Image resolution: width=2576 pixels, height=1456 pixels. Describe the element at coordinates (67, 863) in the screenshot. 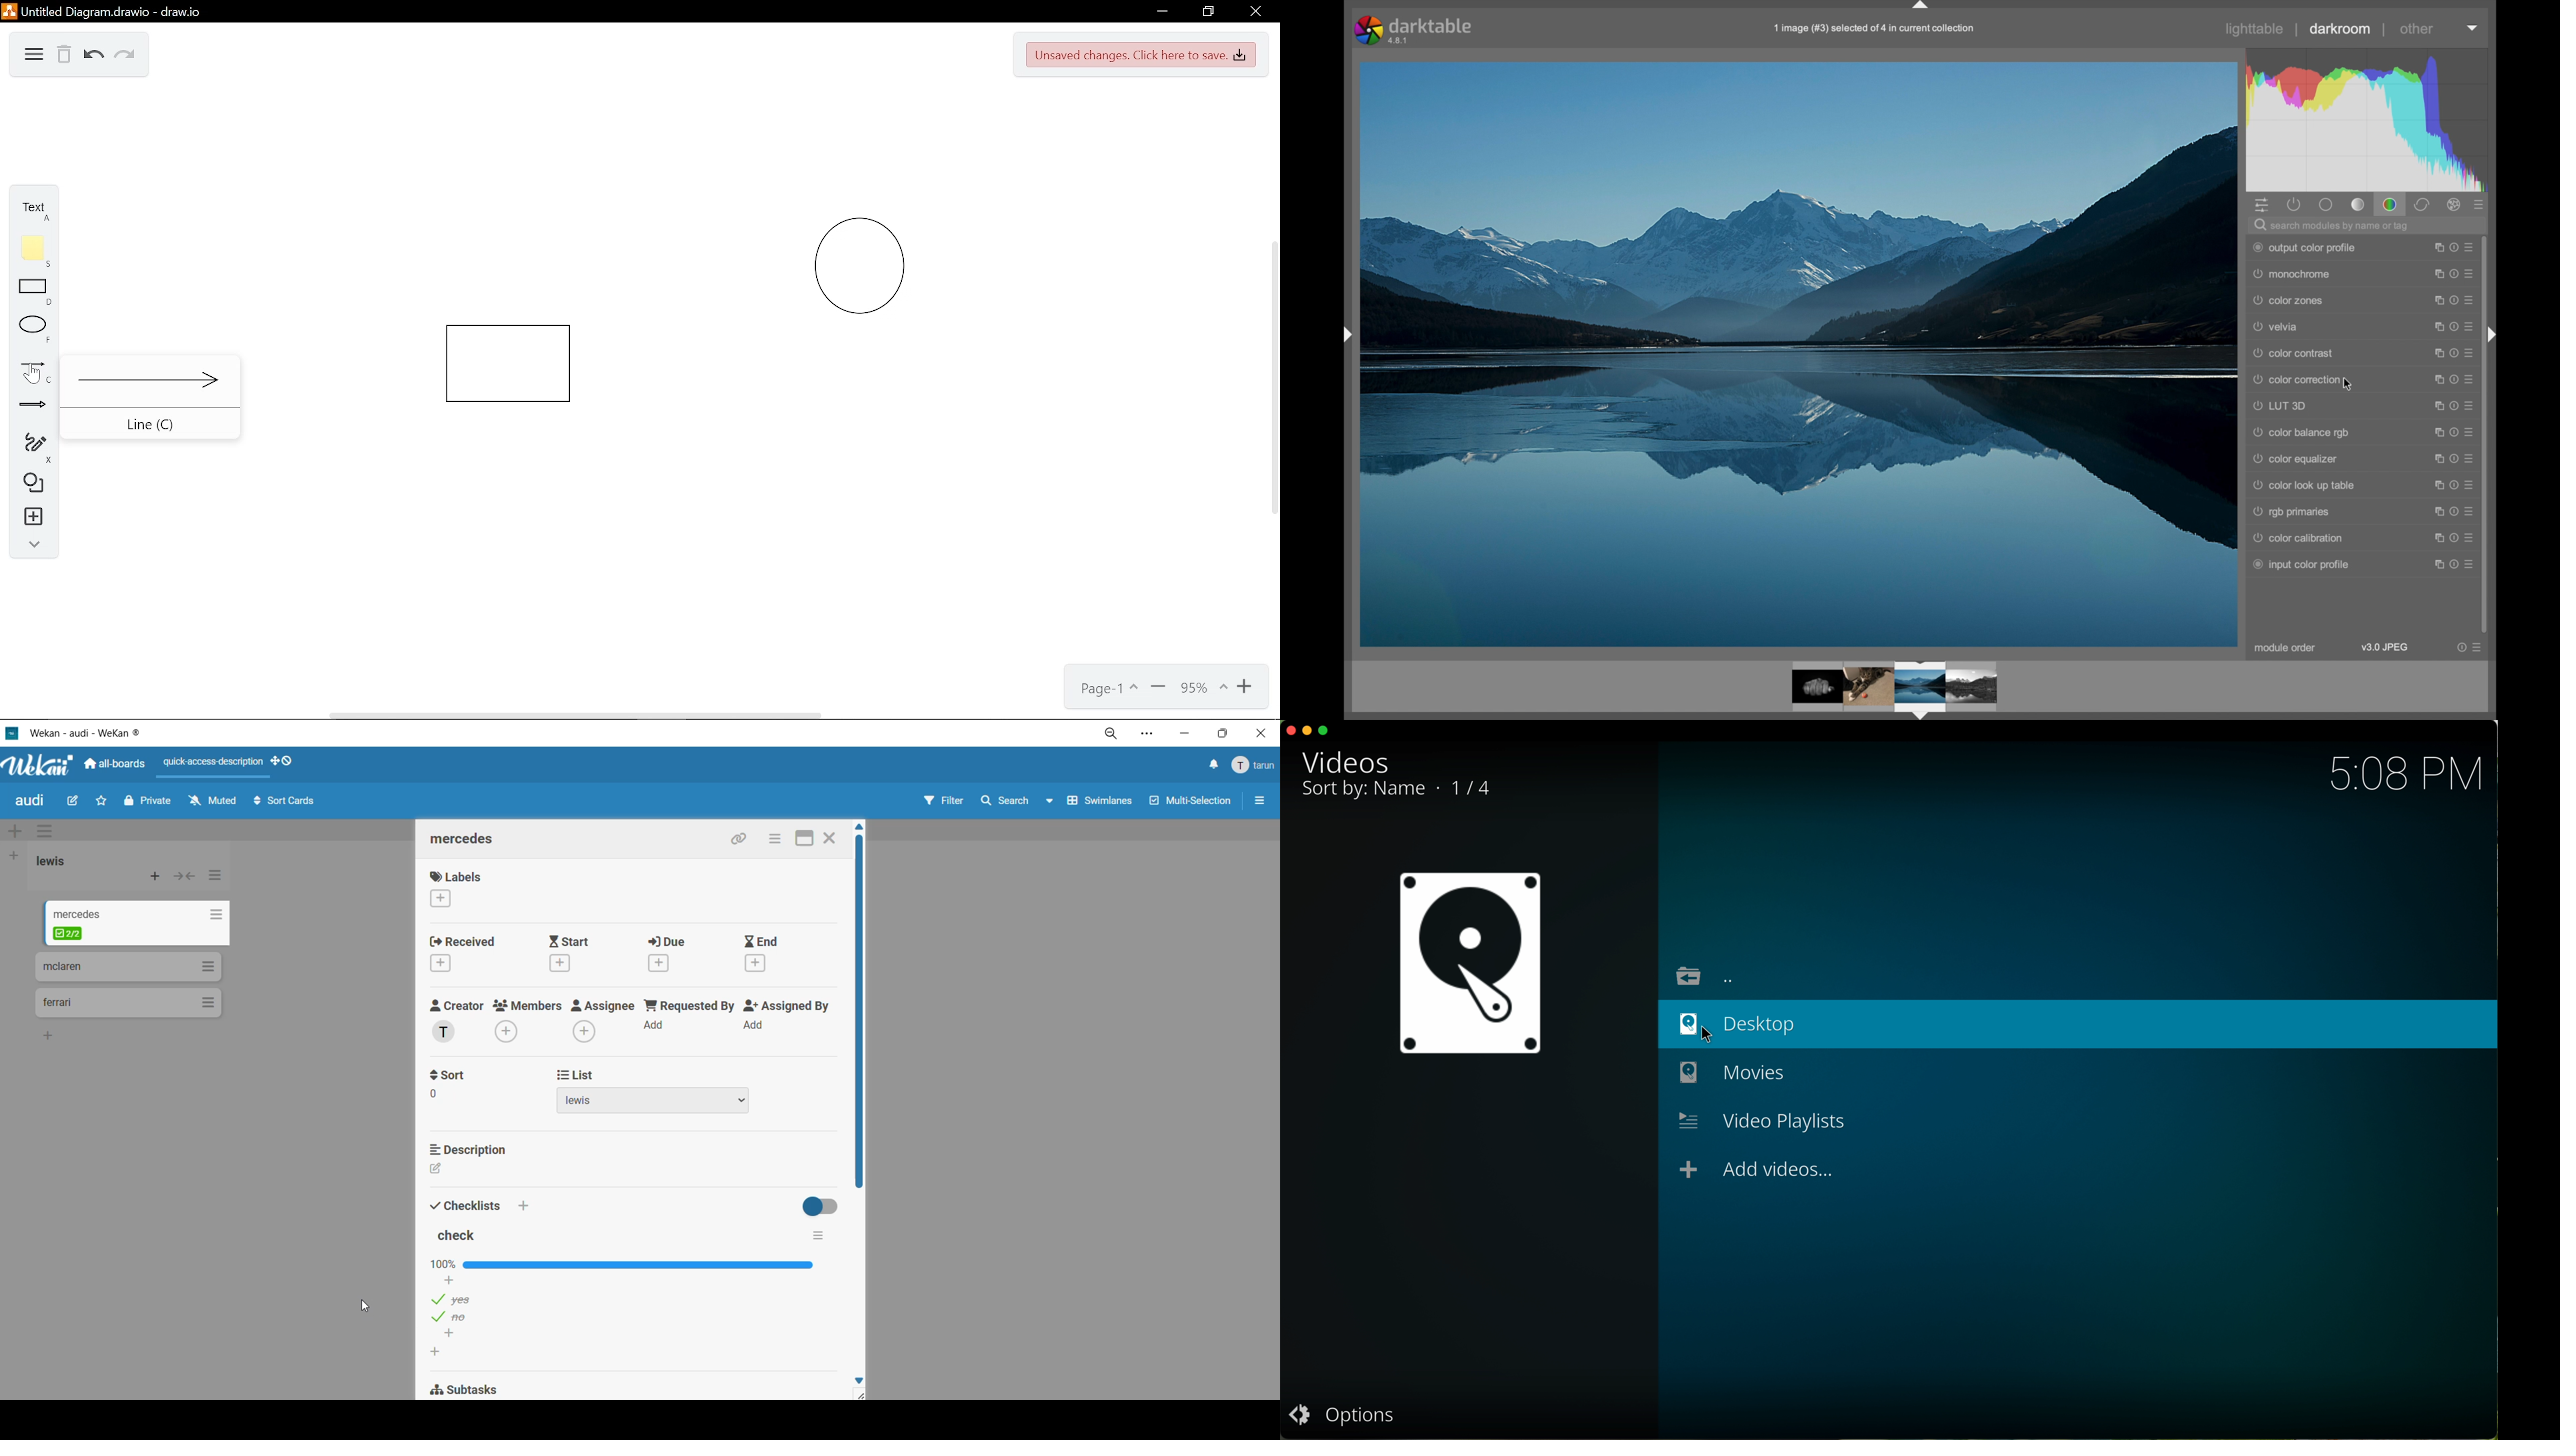

I see `list title` at that location.